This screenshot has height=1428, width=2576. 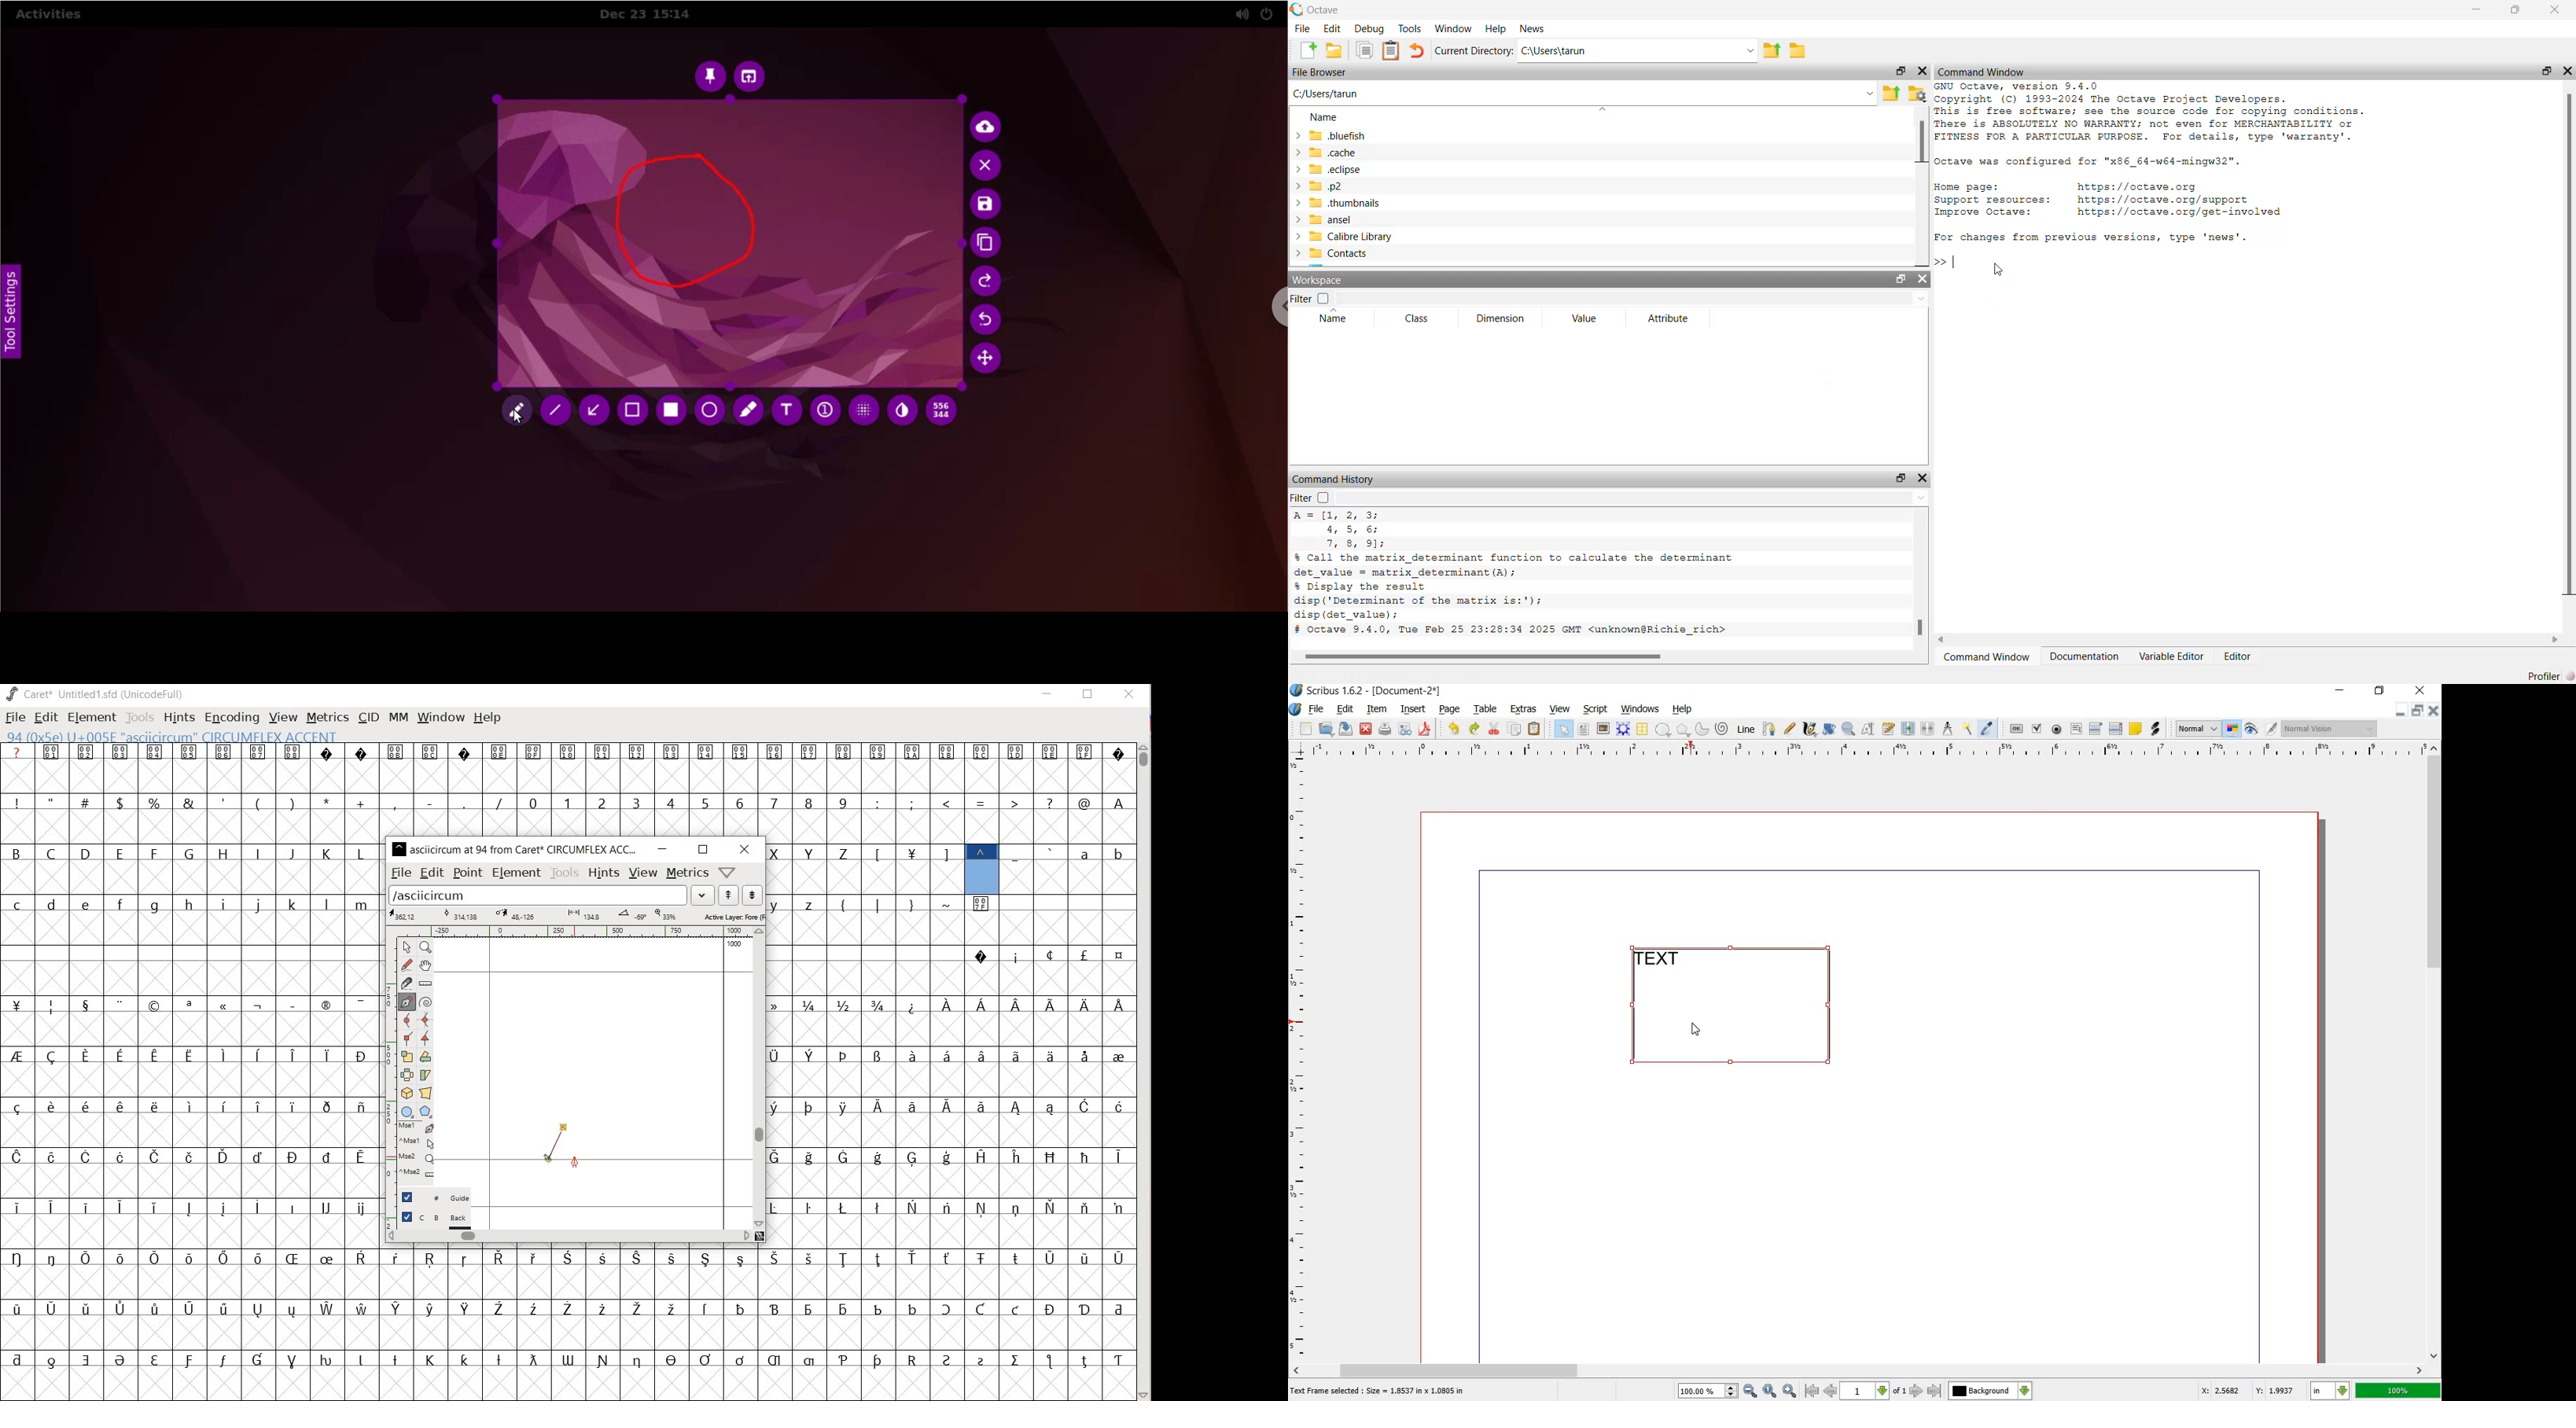 What do you see at coordinates (1338, 480) in the screenshot?
I see `command history` at bounding box center [1338, 480].